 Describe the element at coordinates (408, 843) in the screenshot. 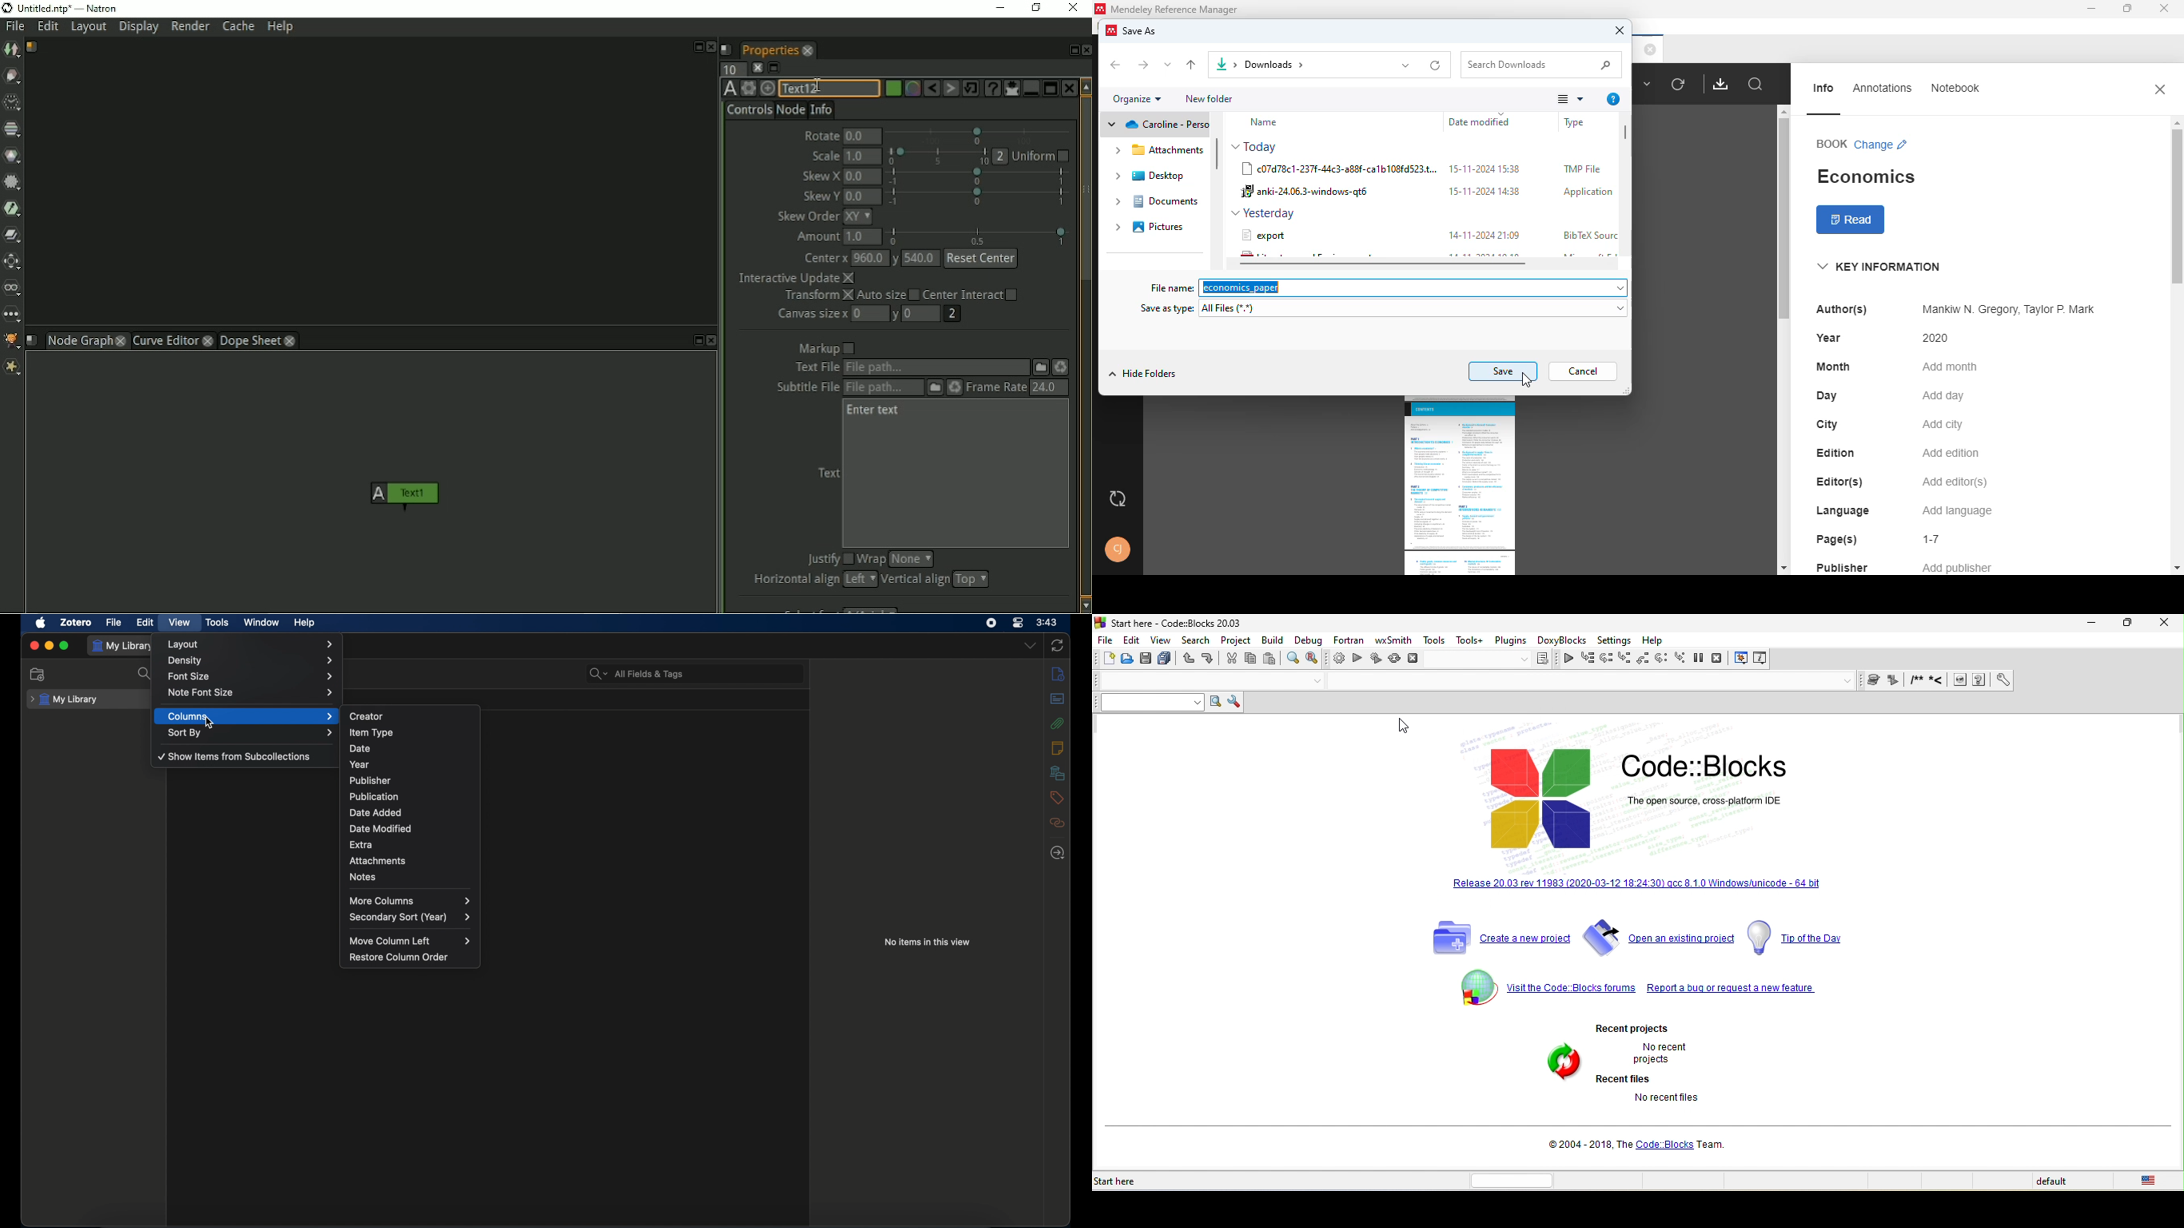

I see `extra` at that location.